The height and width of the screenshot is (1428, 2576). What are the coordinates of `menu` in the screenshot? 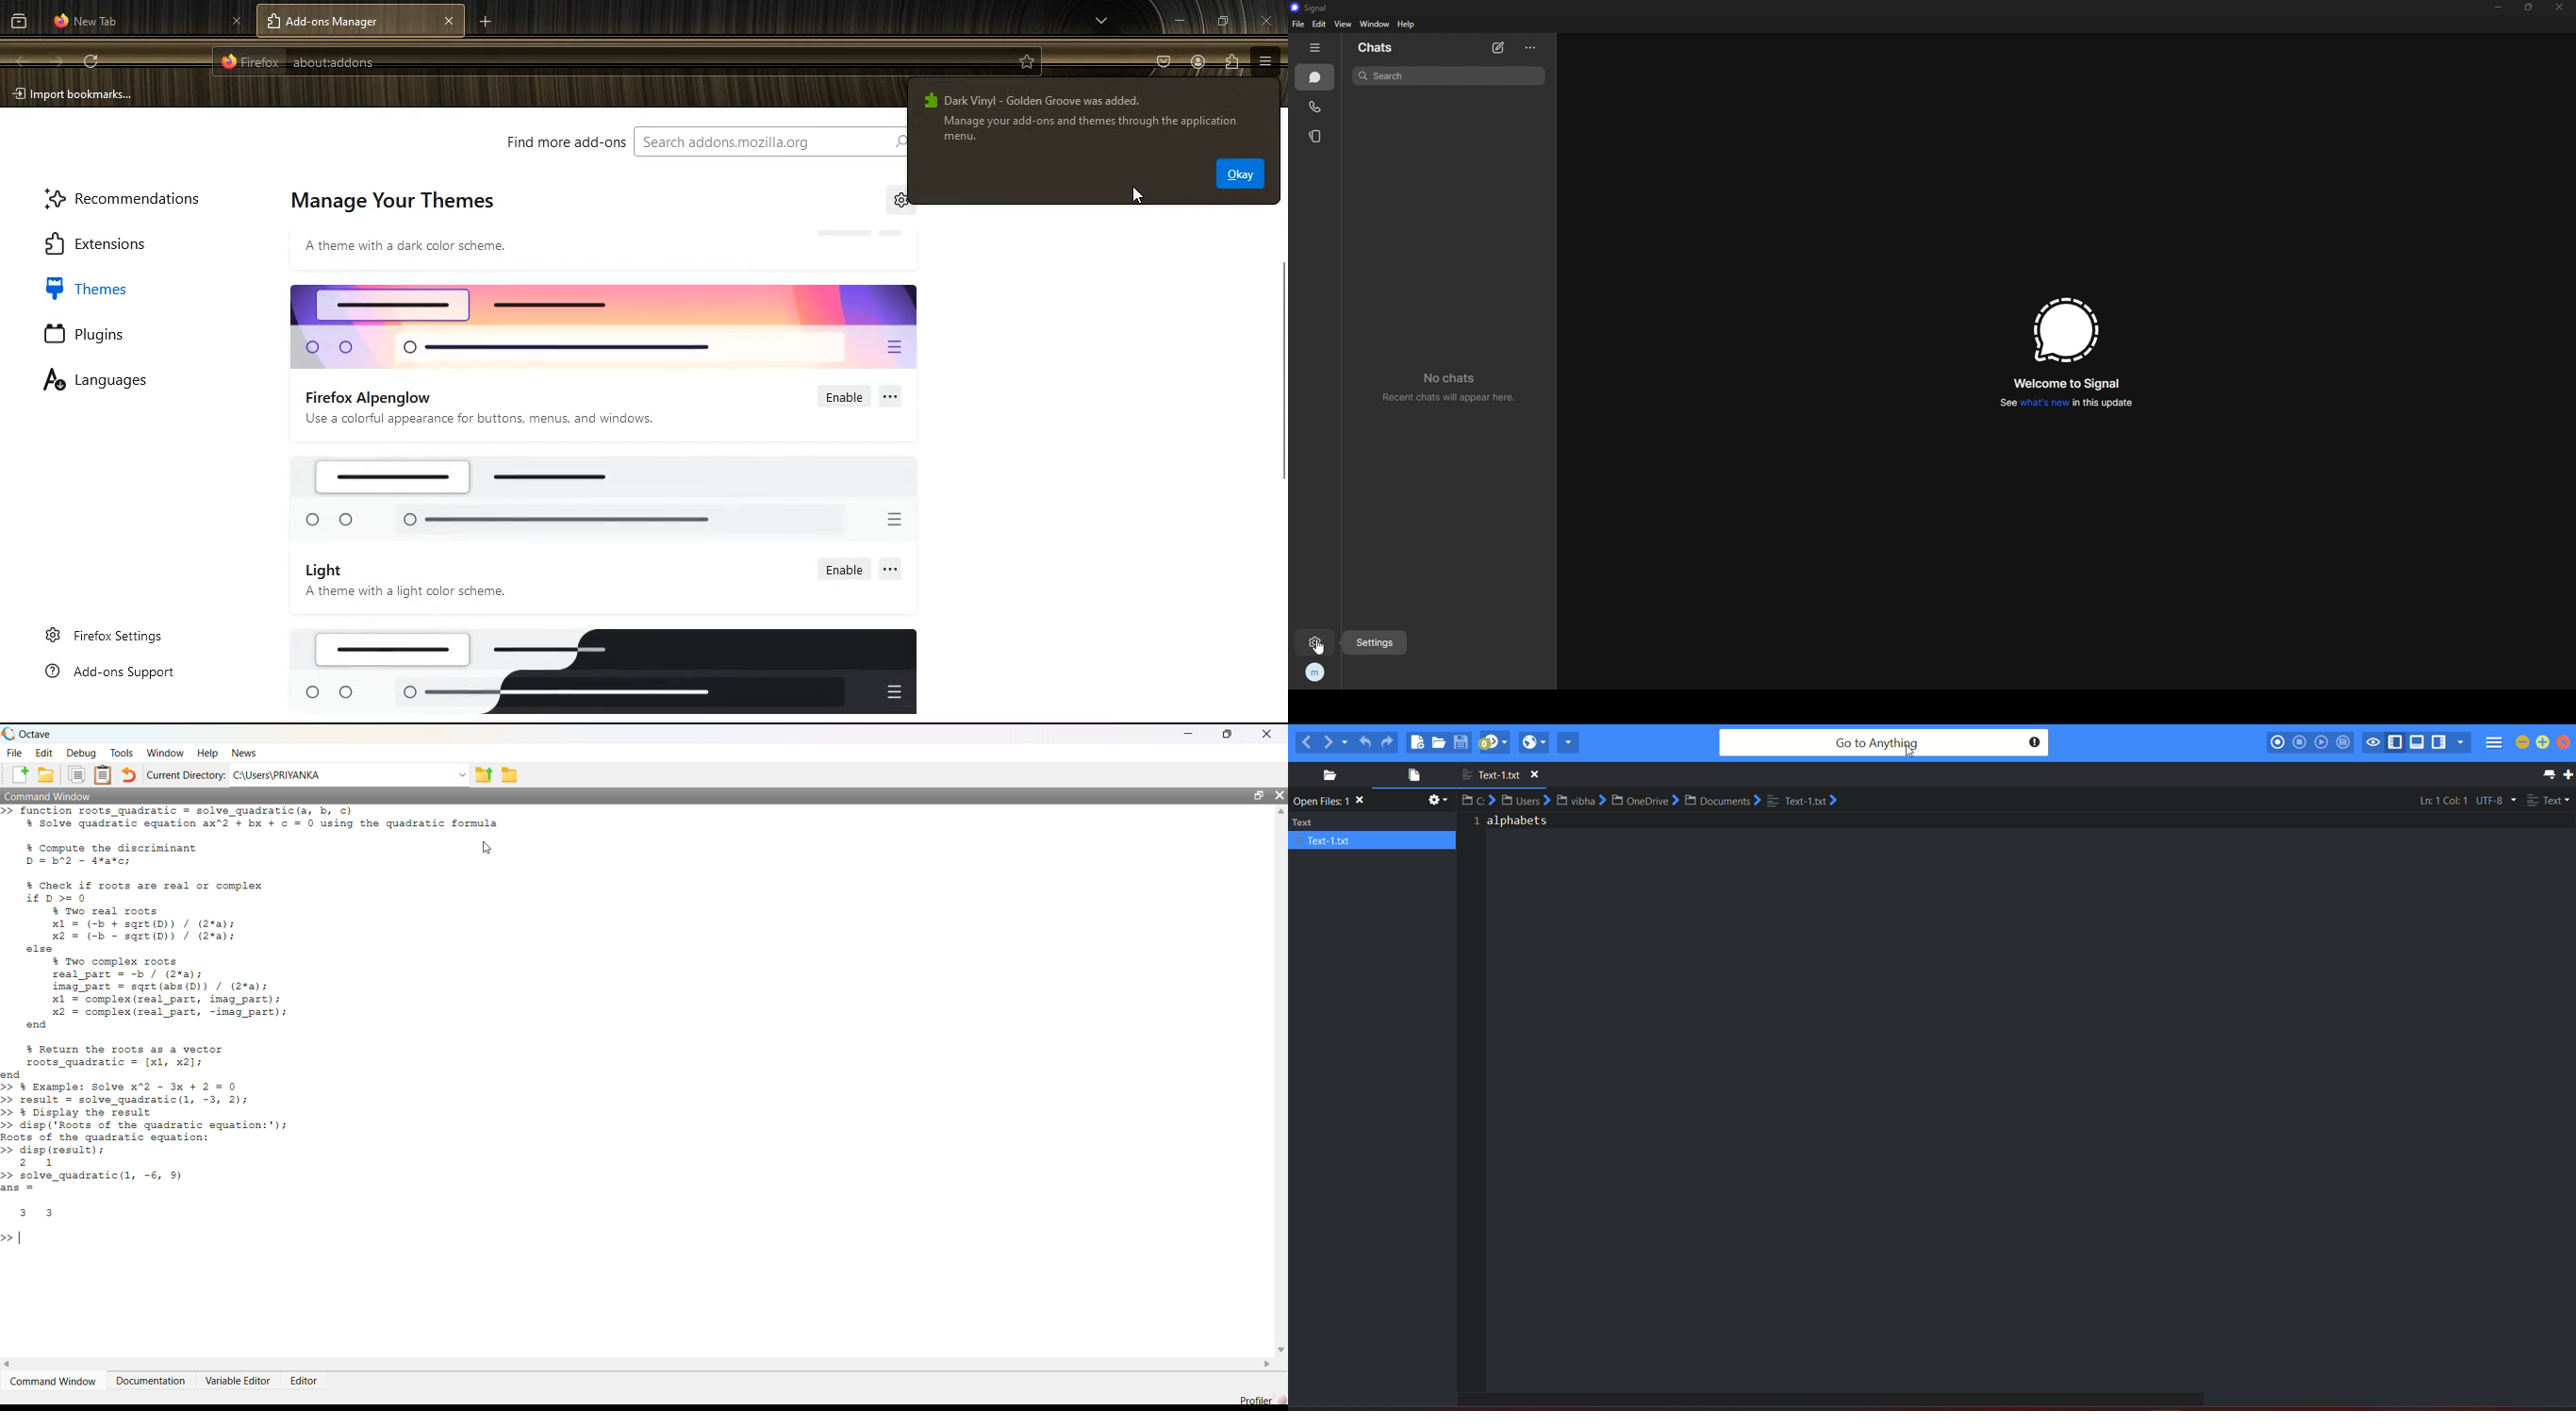 It's located at (1265, 61).